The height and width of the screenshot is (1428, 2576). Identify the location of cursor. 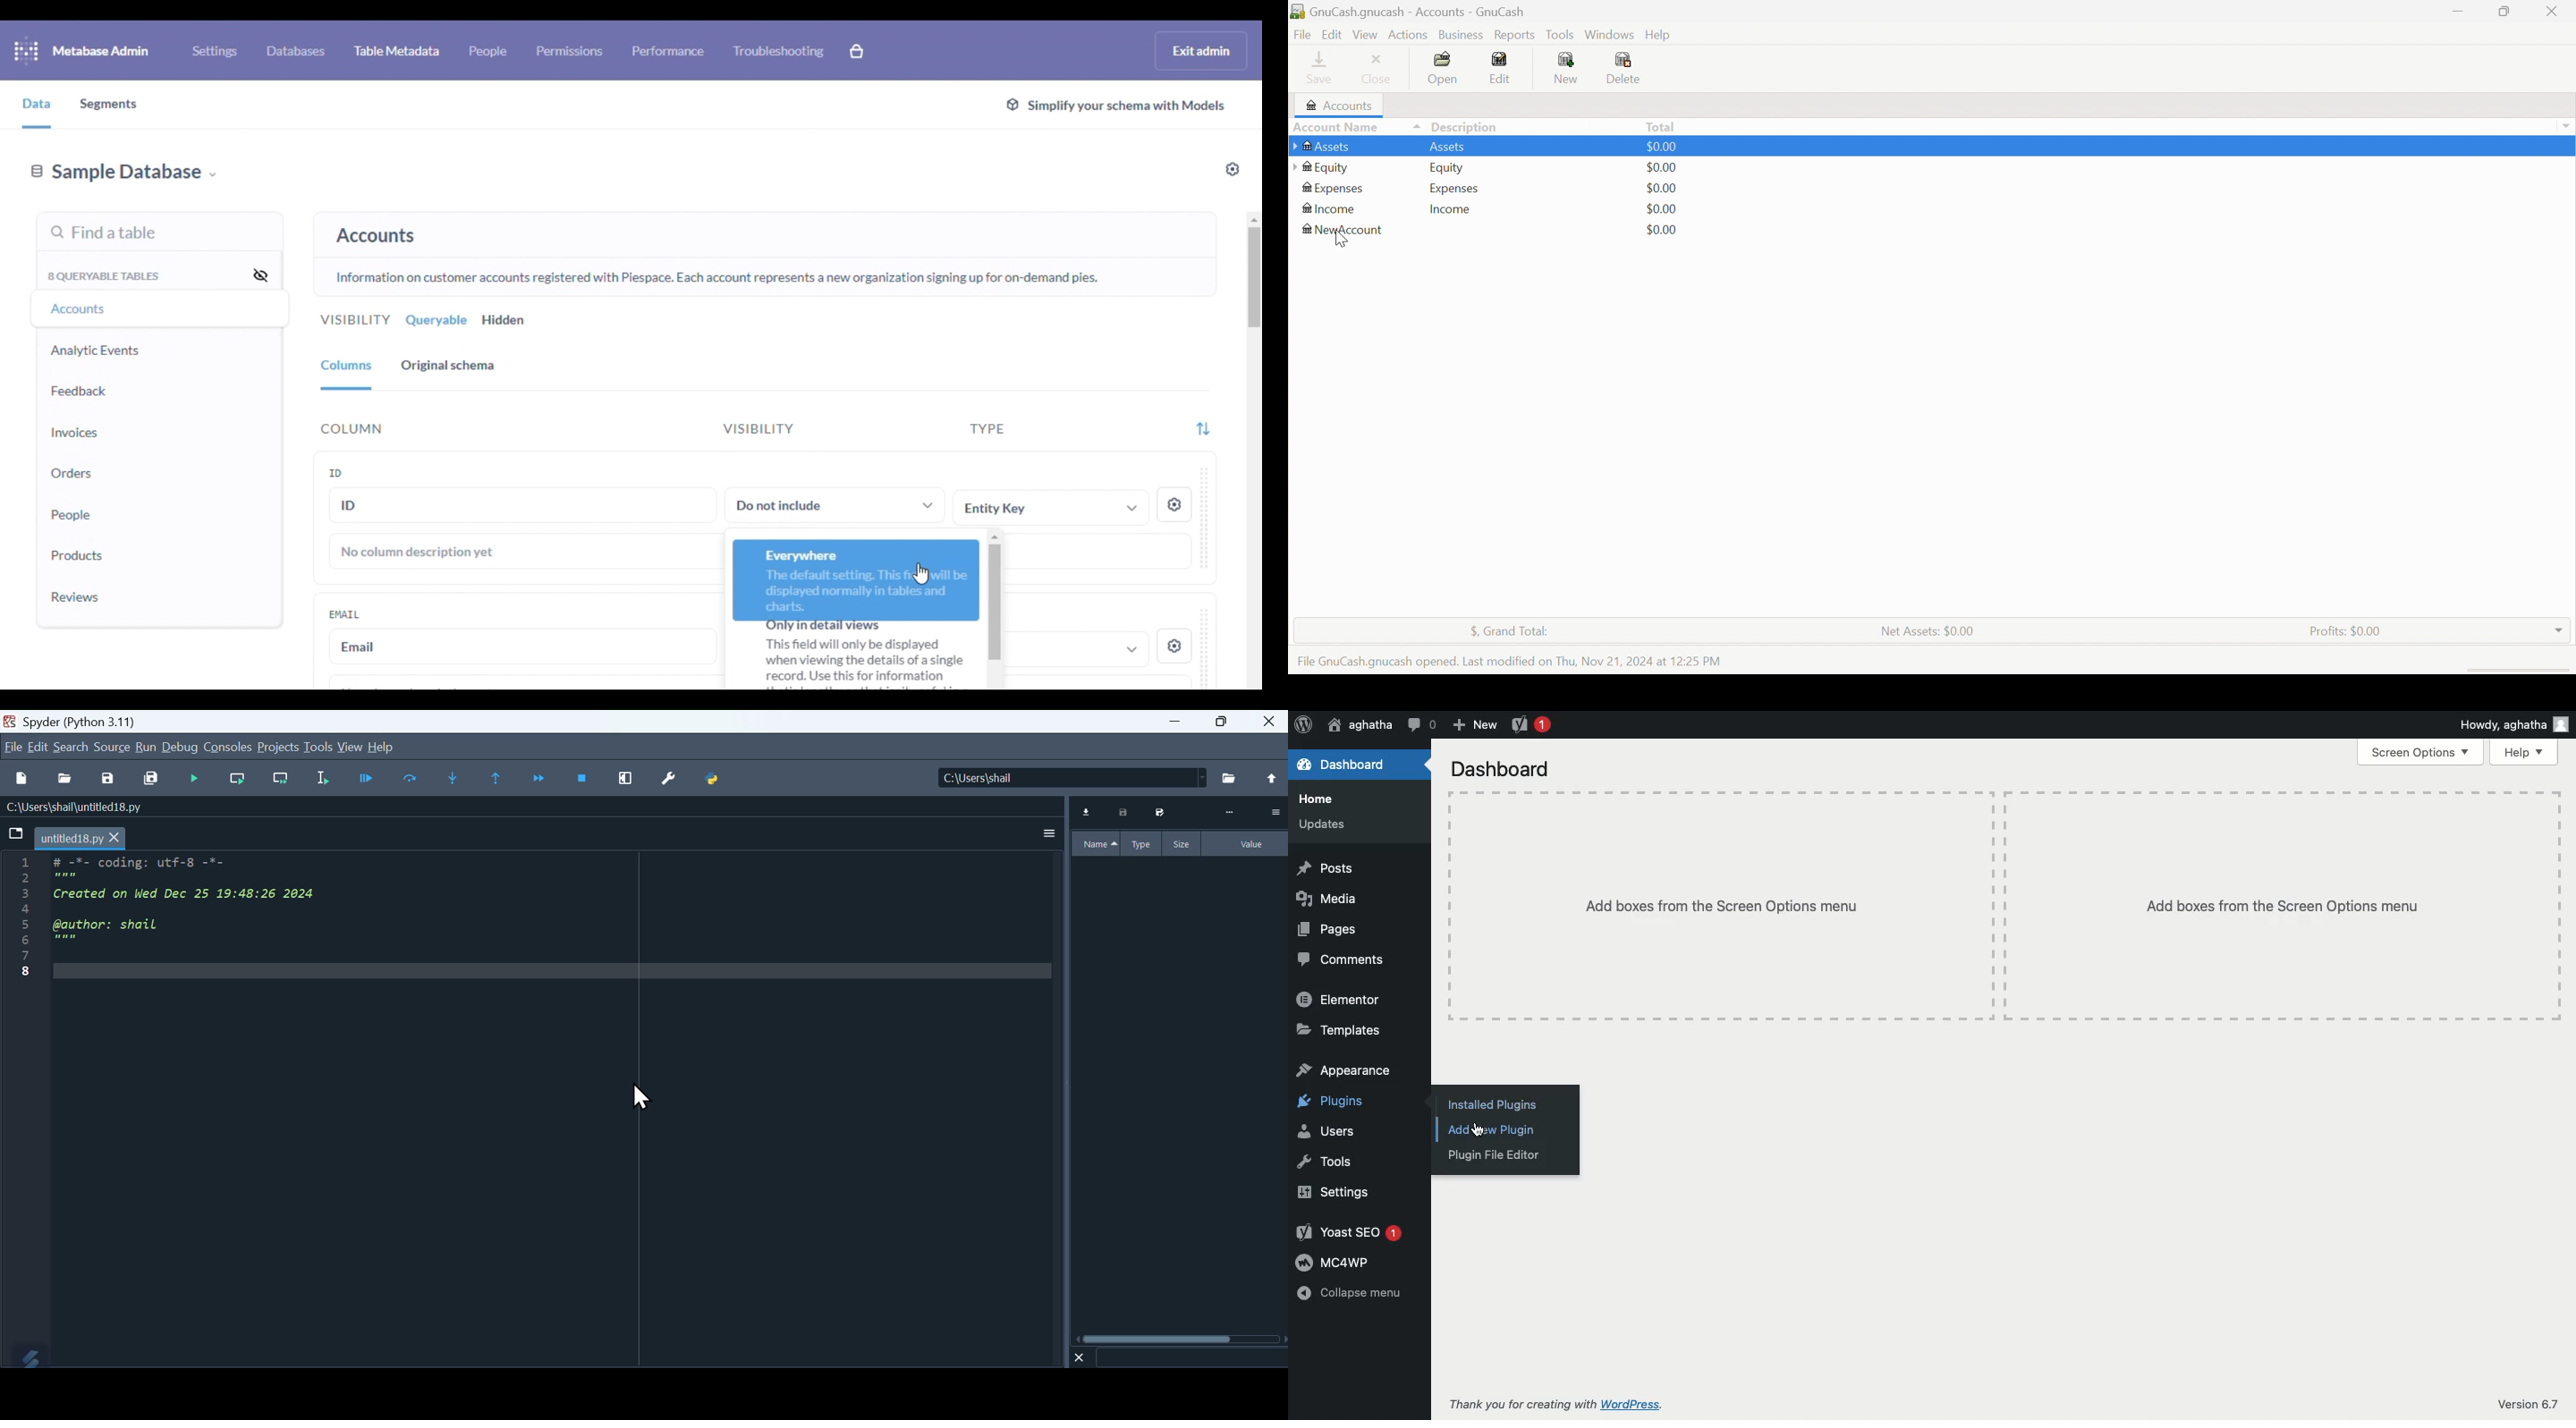
(642, 1099).